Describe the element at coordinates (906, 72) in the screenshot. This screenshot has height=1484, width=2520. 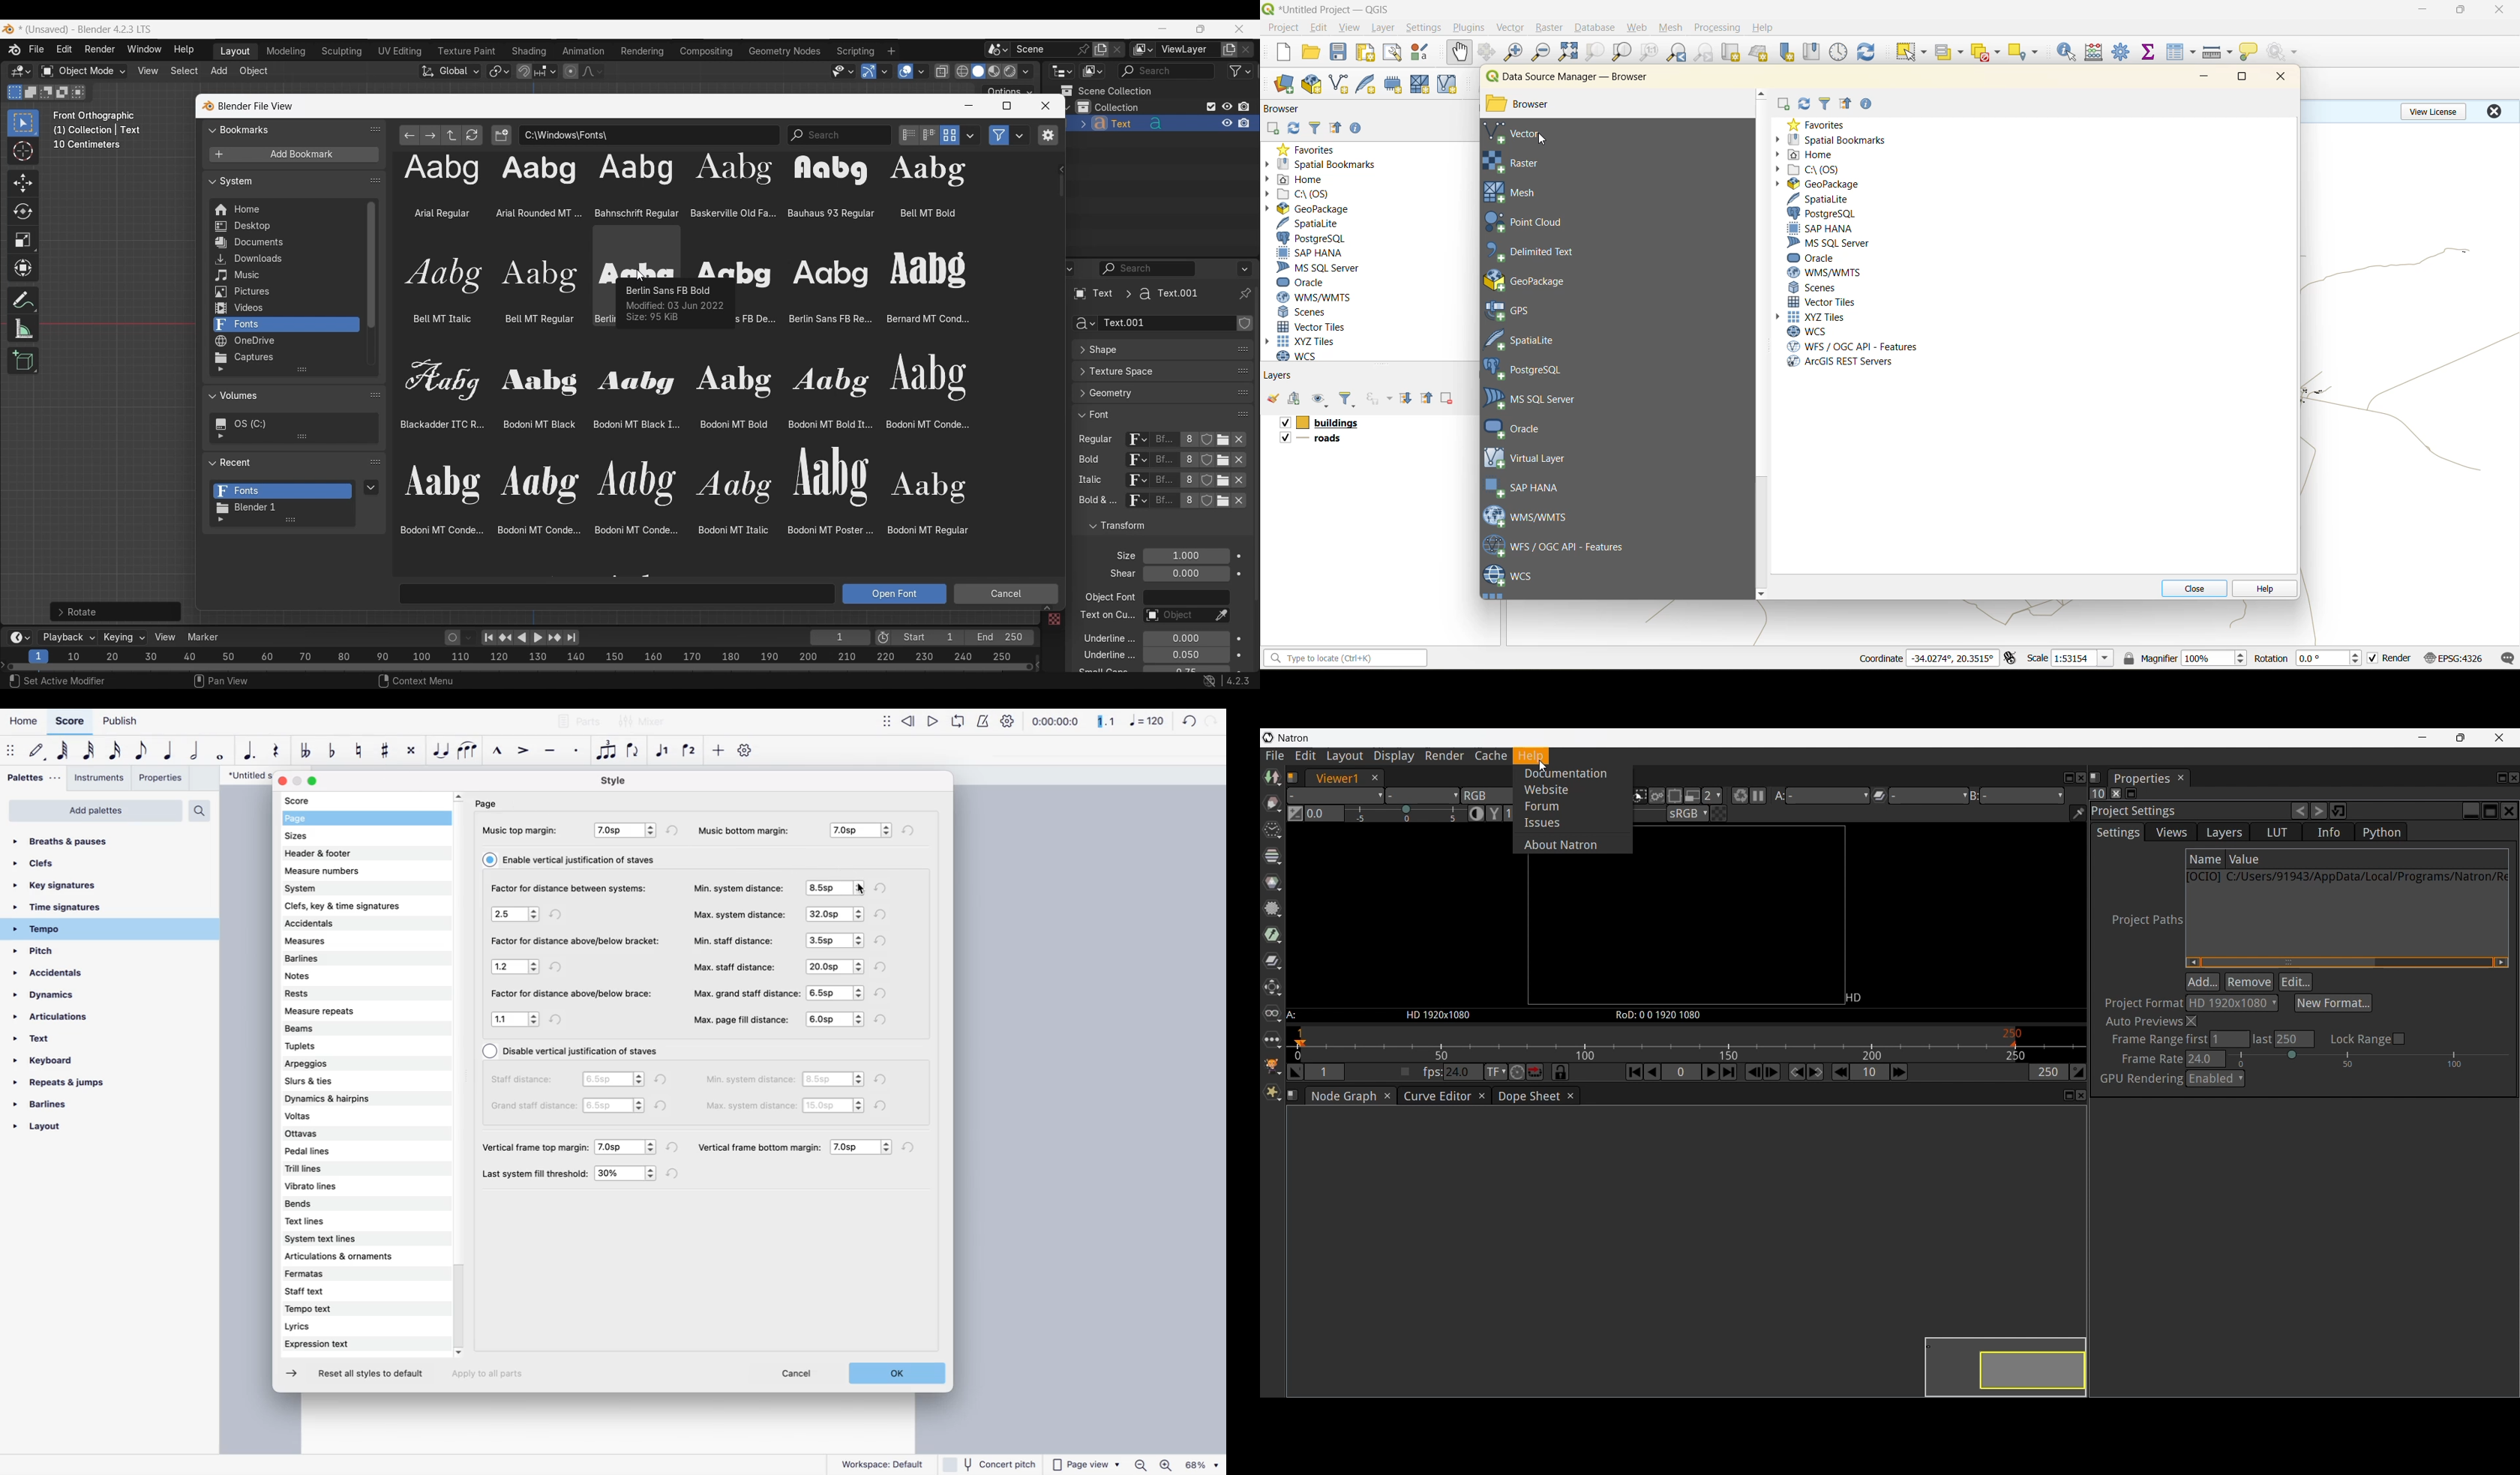
I see `Show overlay` at that location.